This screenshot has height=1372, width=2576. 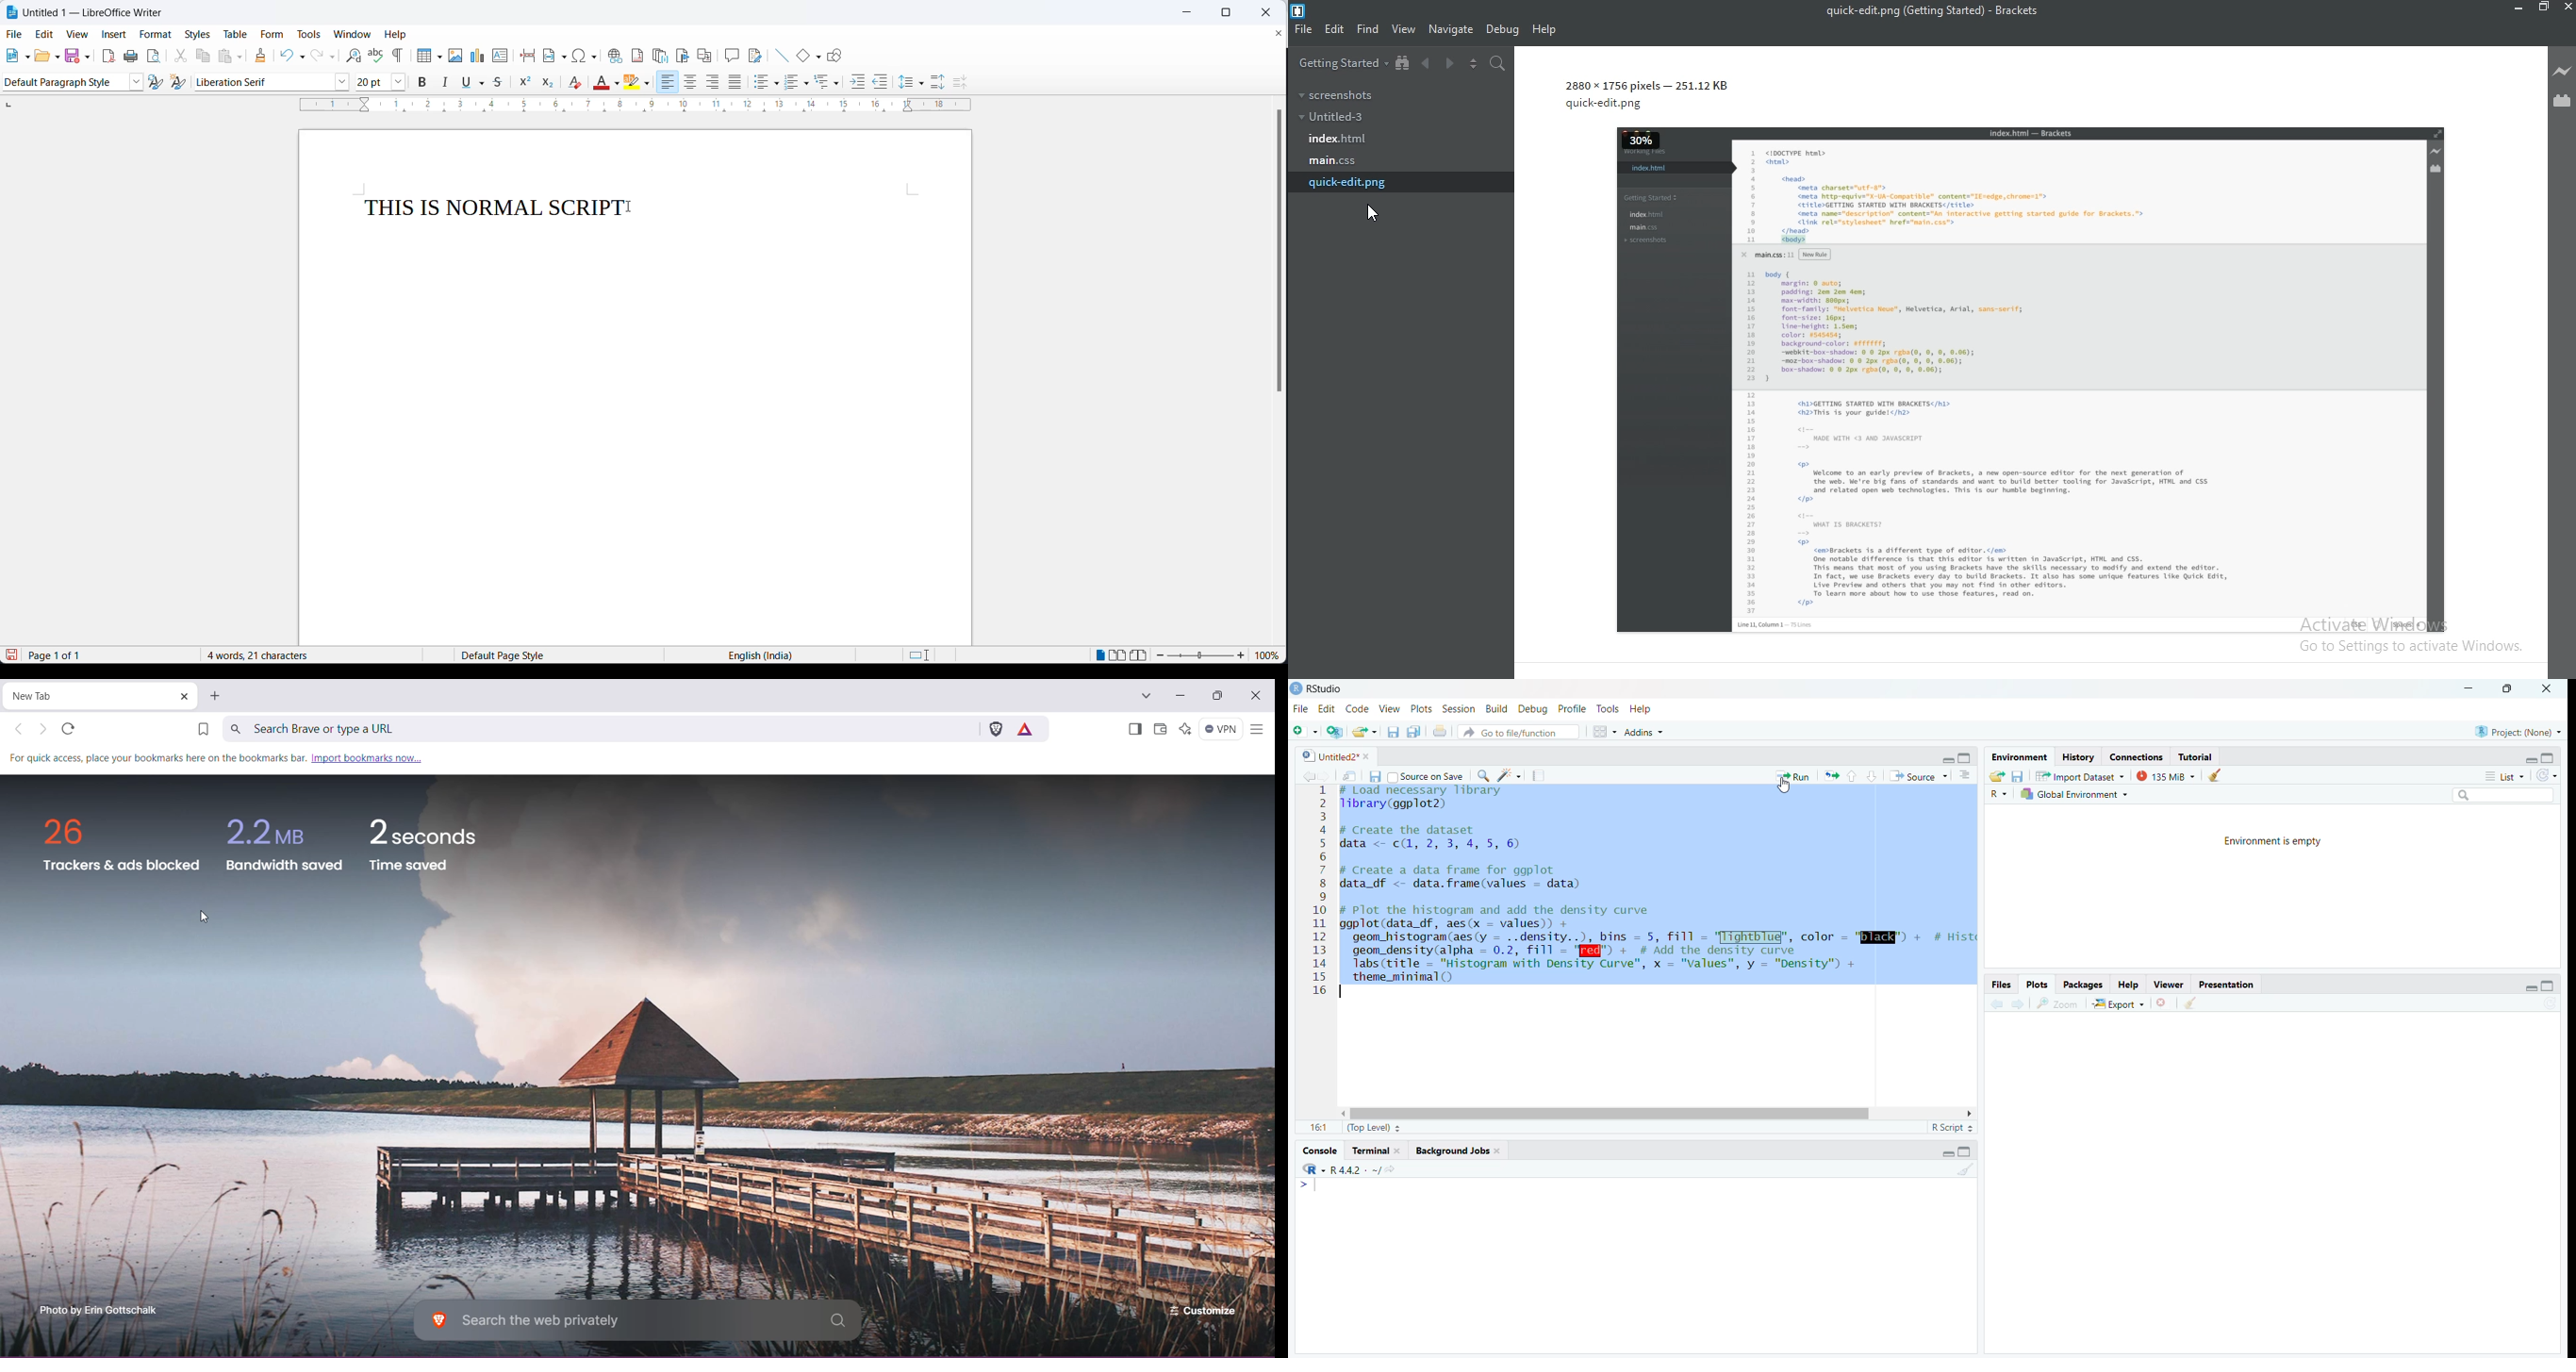 What do you see at coordinates (112, 36) in the screenshot?
I see `insert ` at bounding box center [112, 36].